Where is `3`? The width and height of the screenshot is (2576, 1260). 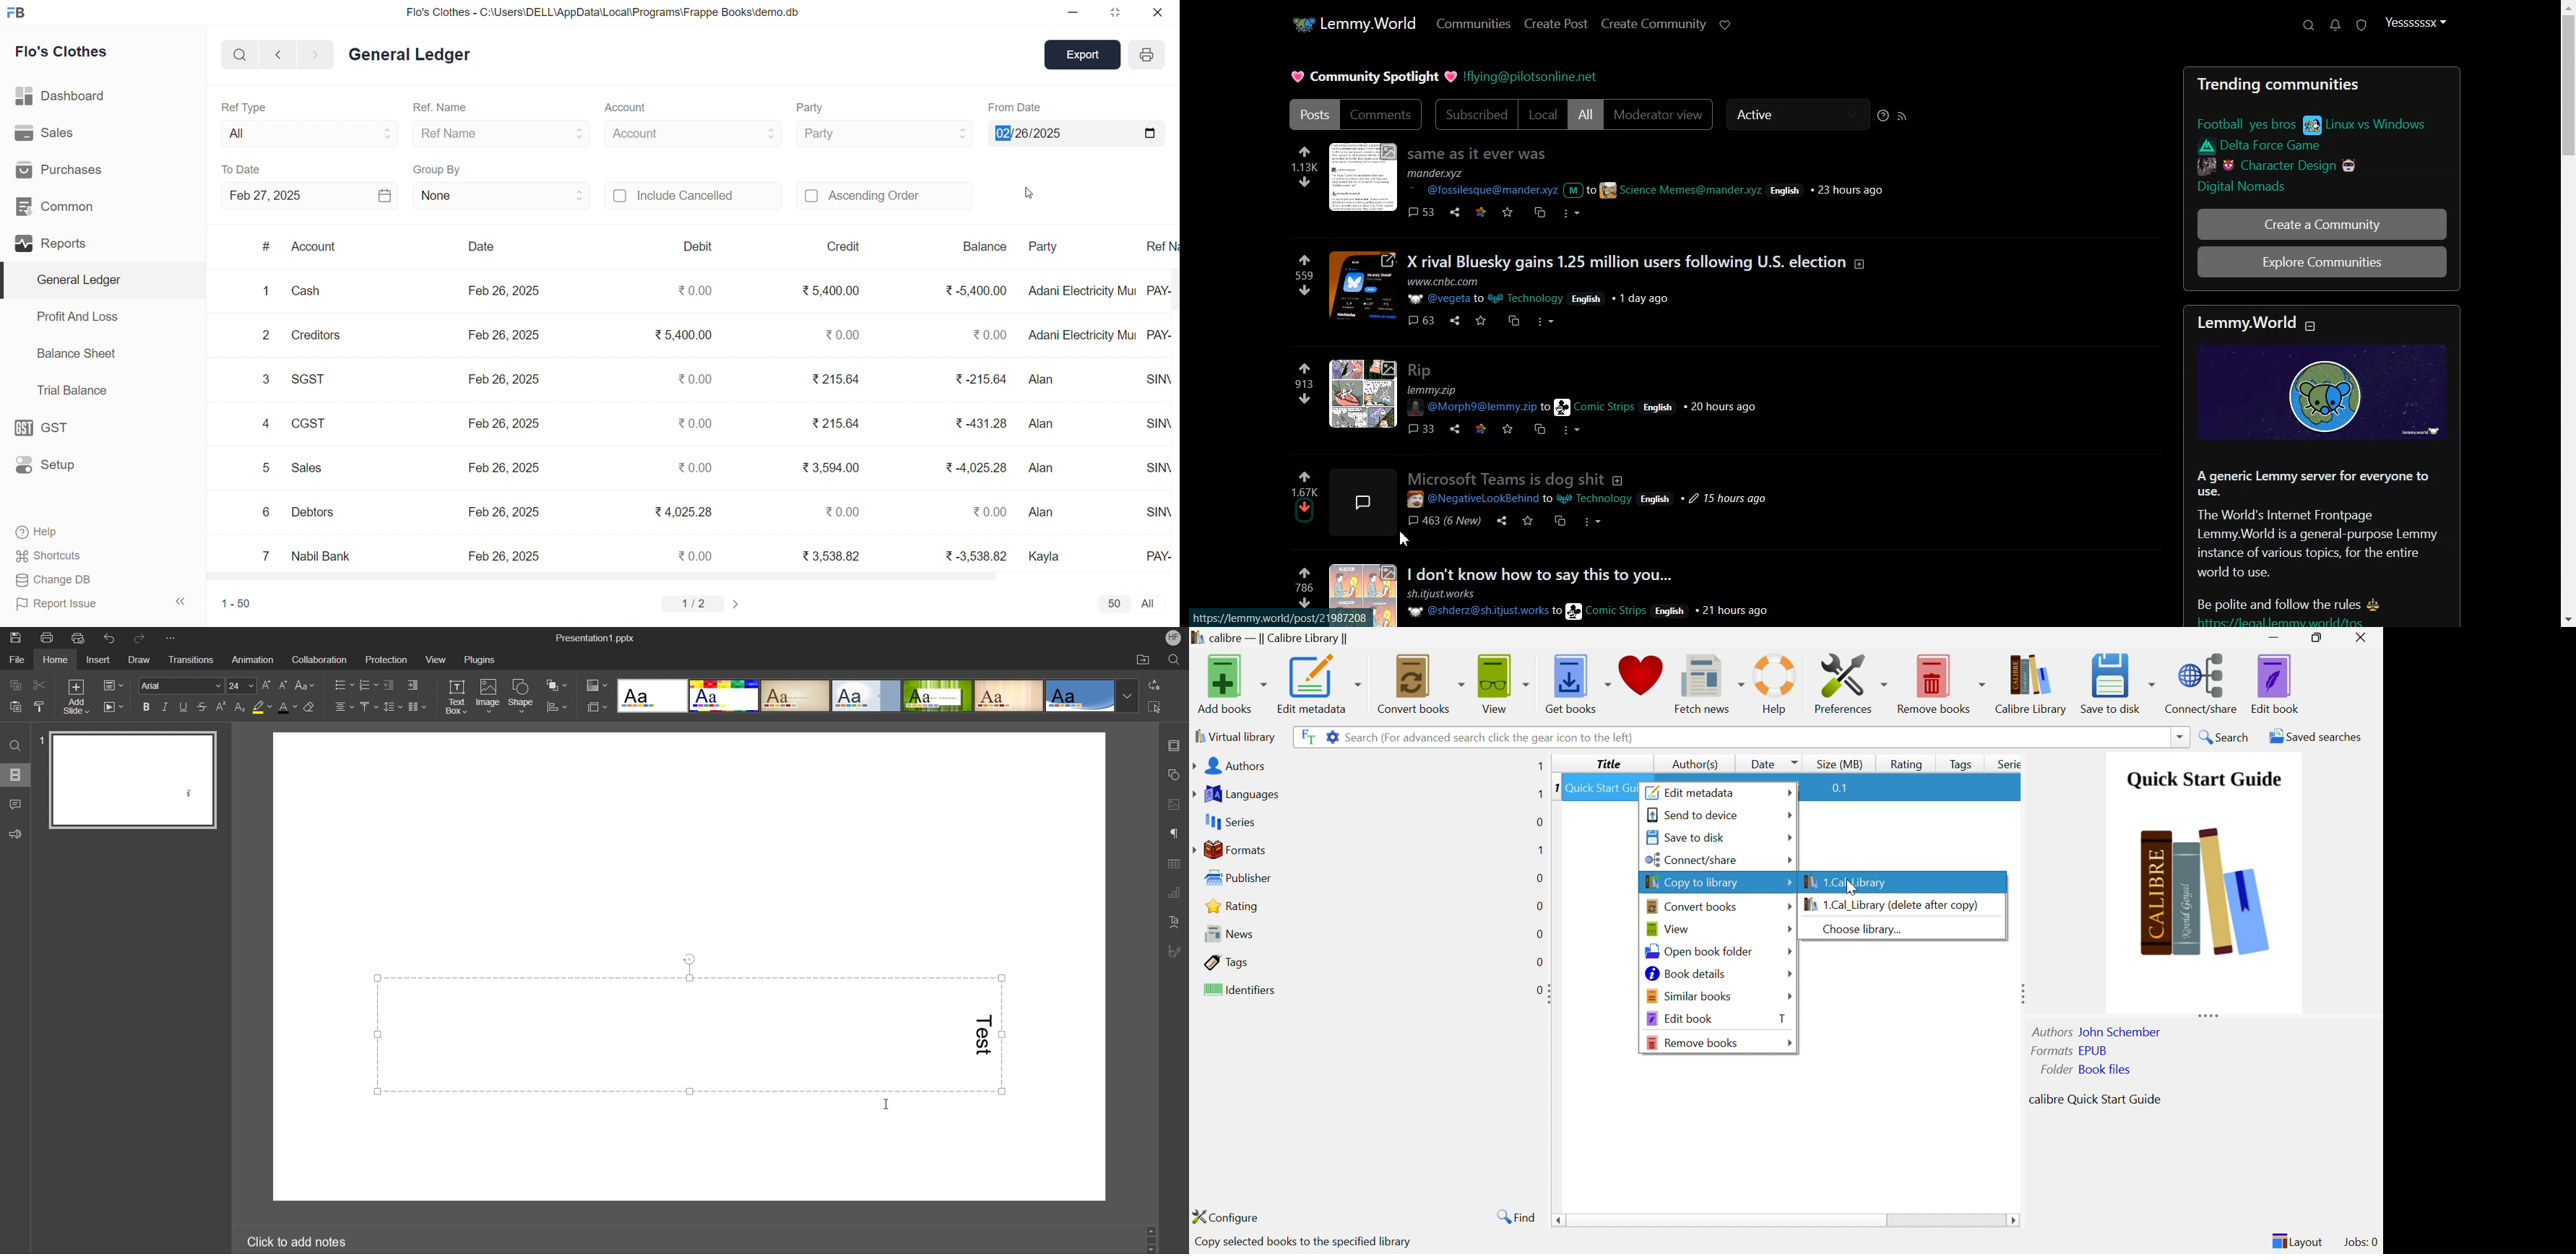
3 is located at coordinates (268, 381).